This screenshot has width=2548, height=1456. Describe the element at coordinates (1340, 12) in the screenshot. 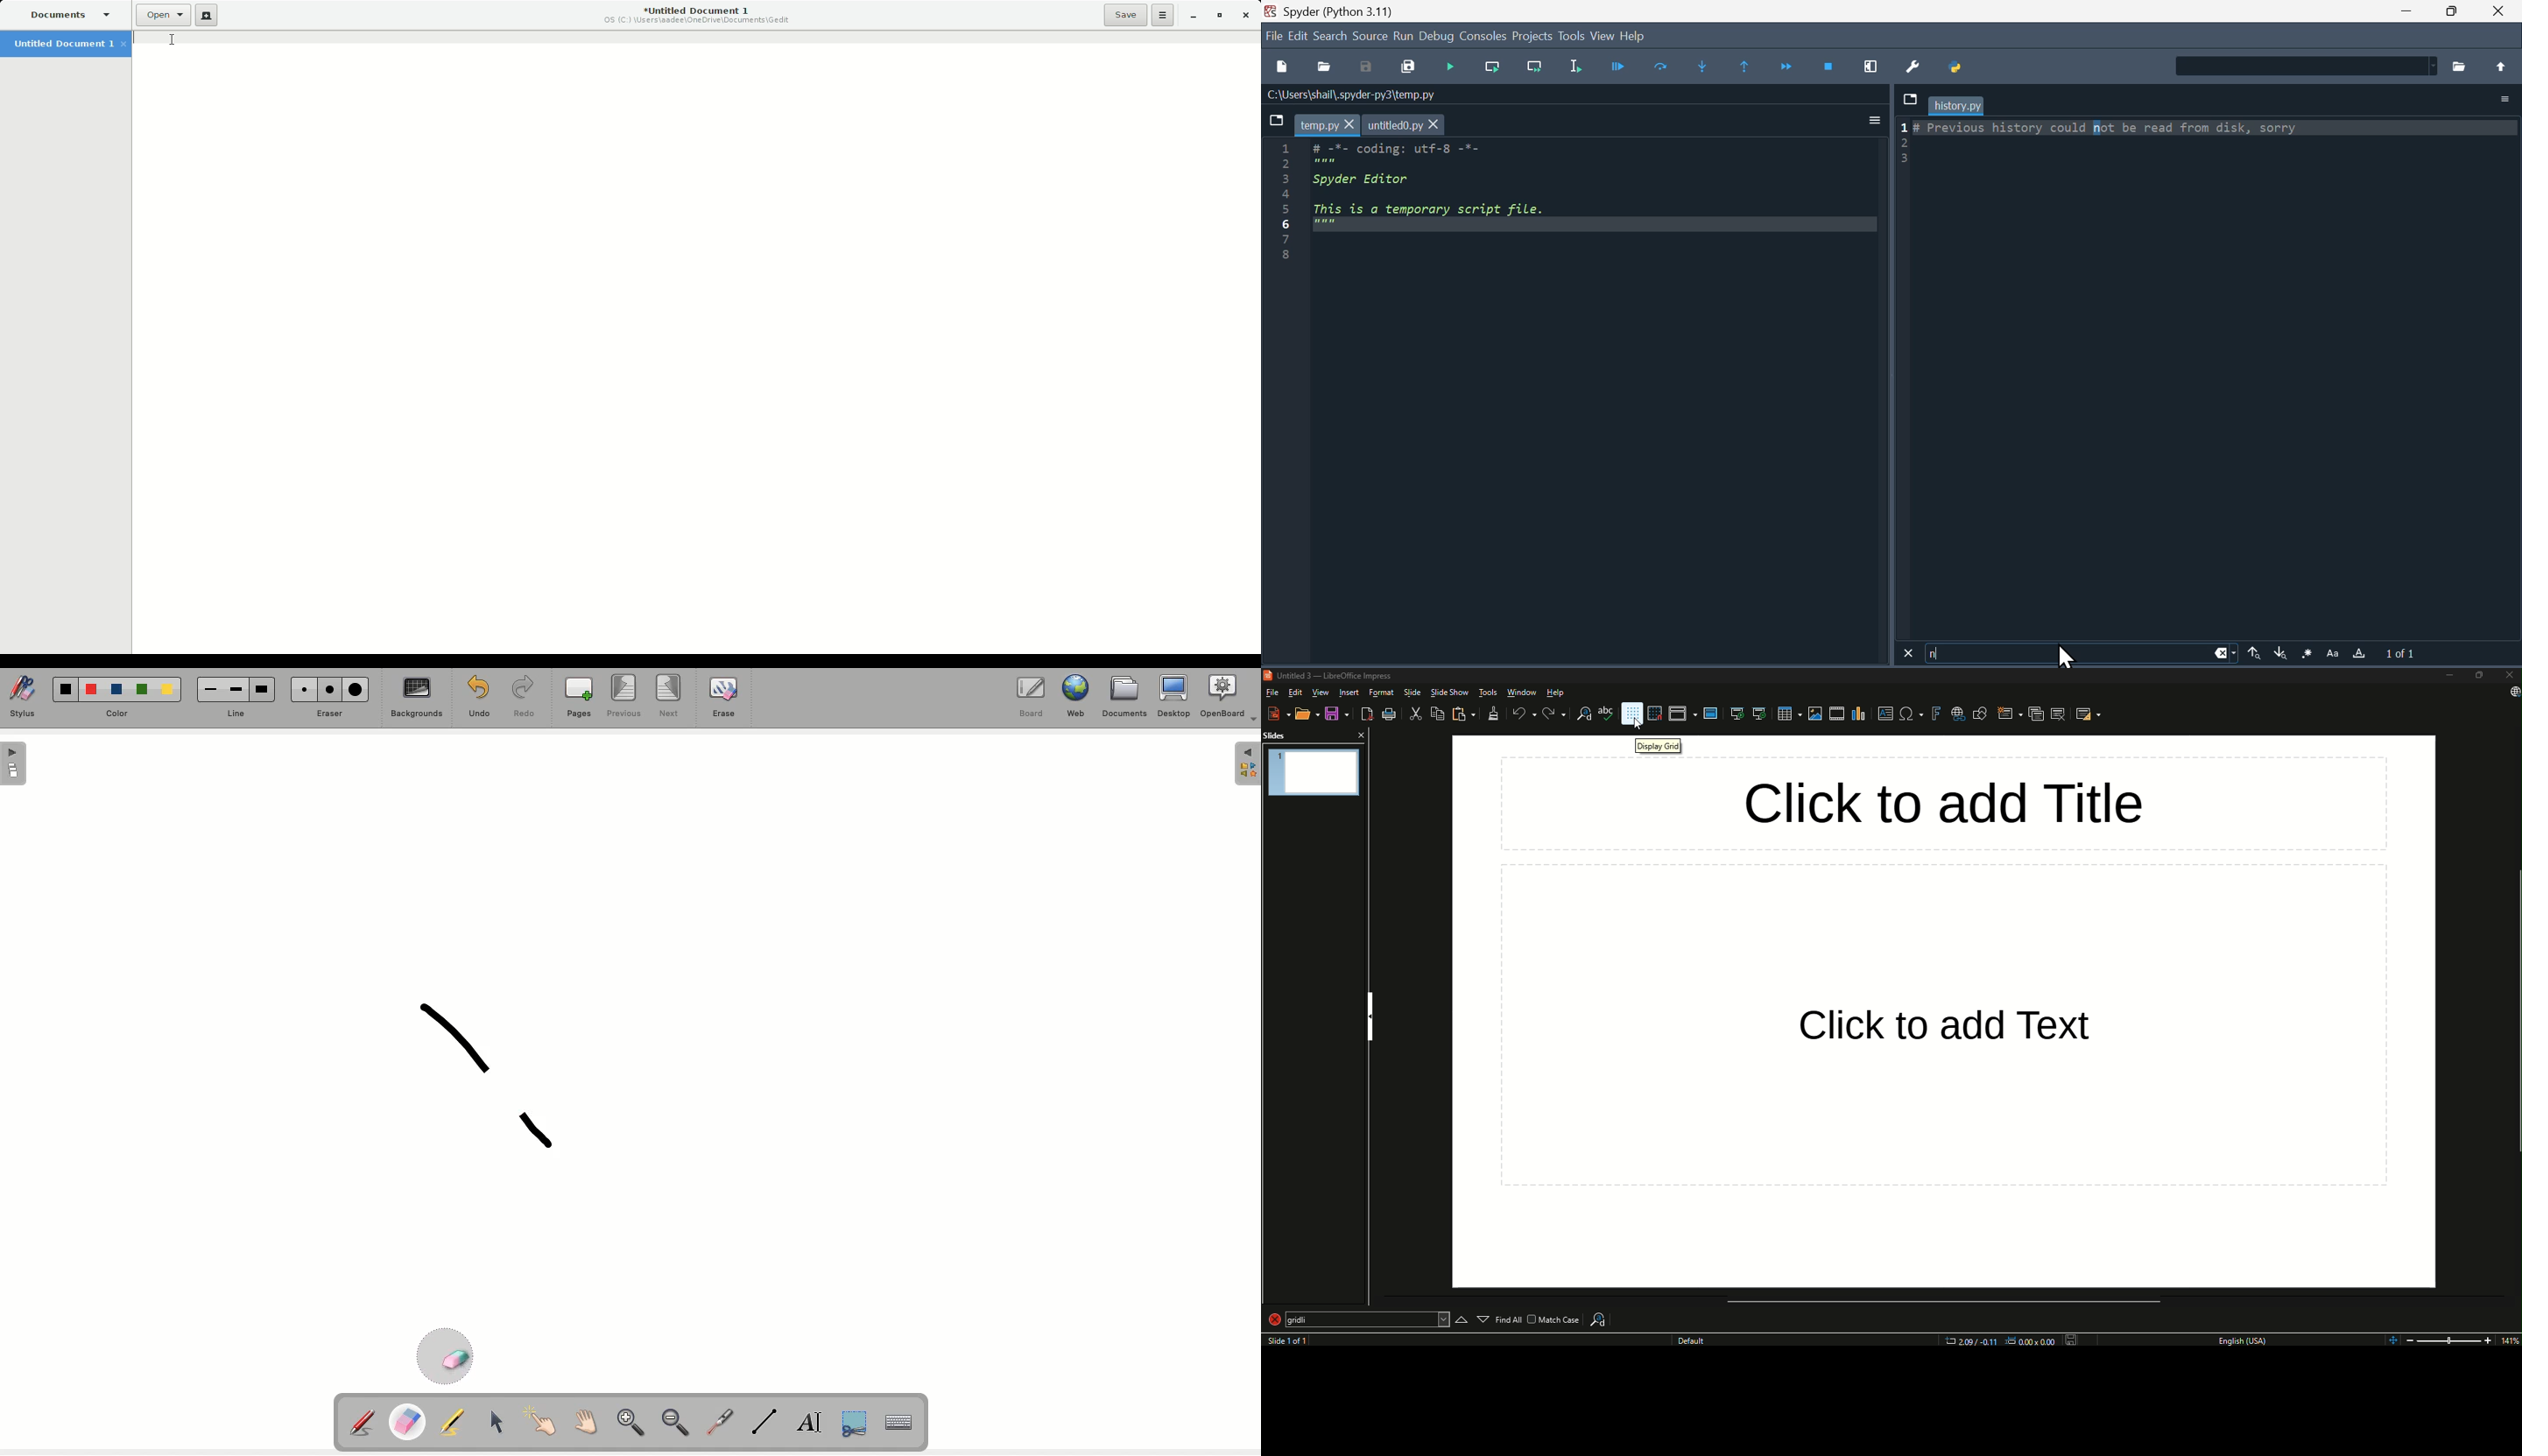

I see `Spyder (Python 3.11)` at that location.